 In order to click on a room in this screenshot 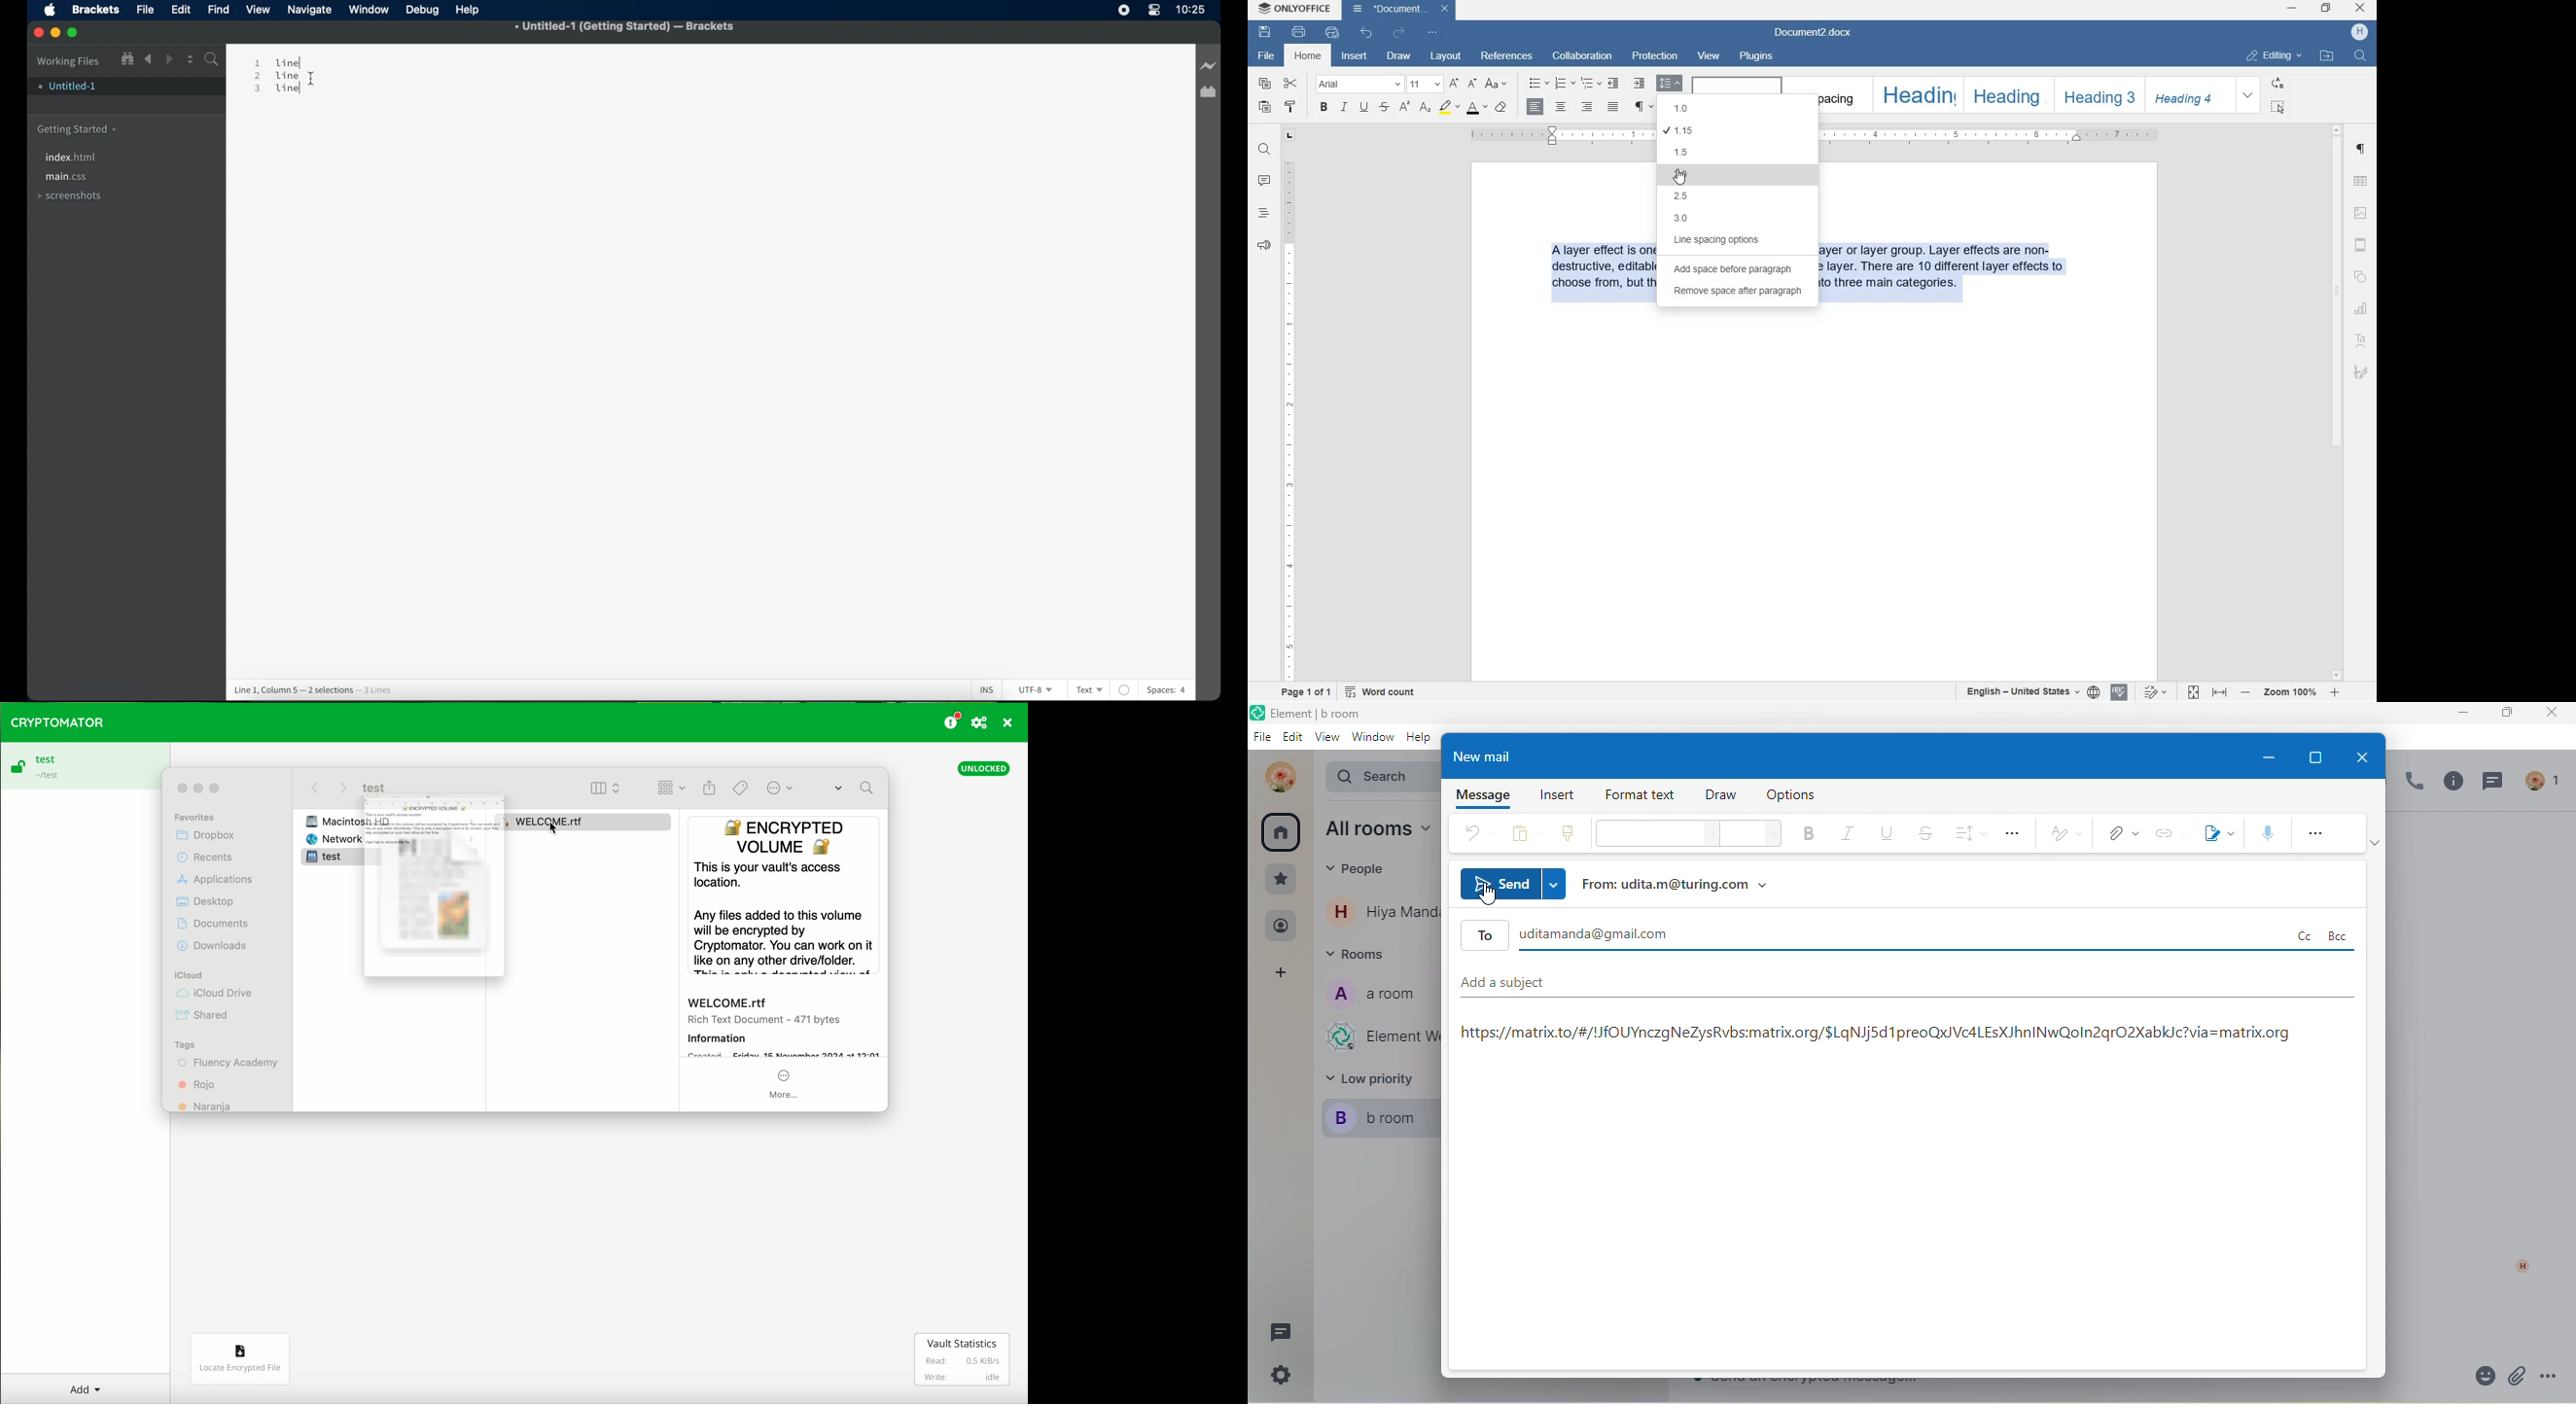, I will do `click(1374, 999)`.